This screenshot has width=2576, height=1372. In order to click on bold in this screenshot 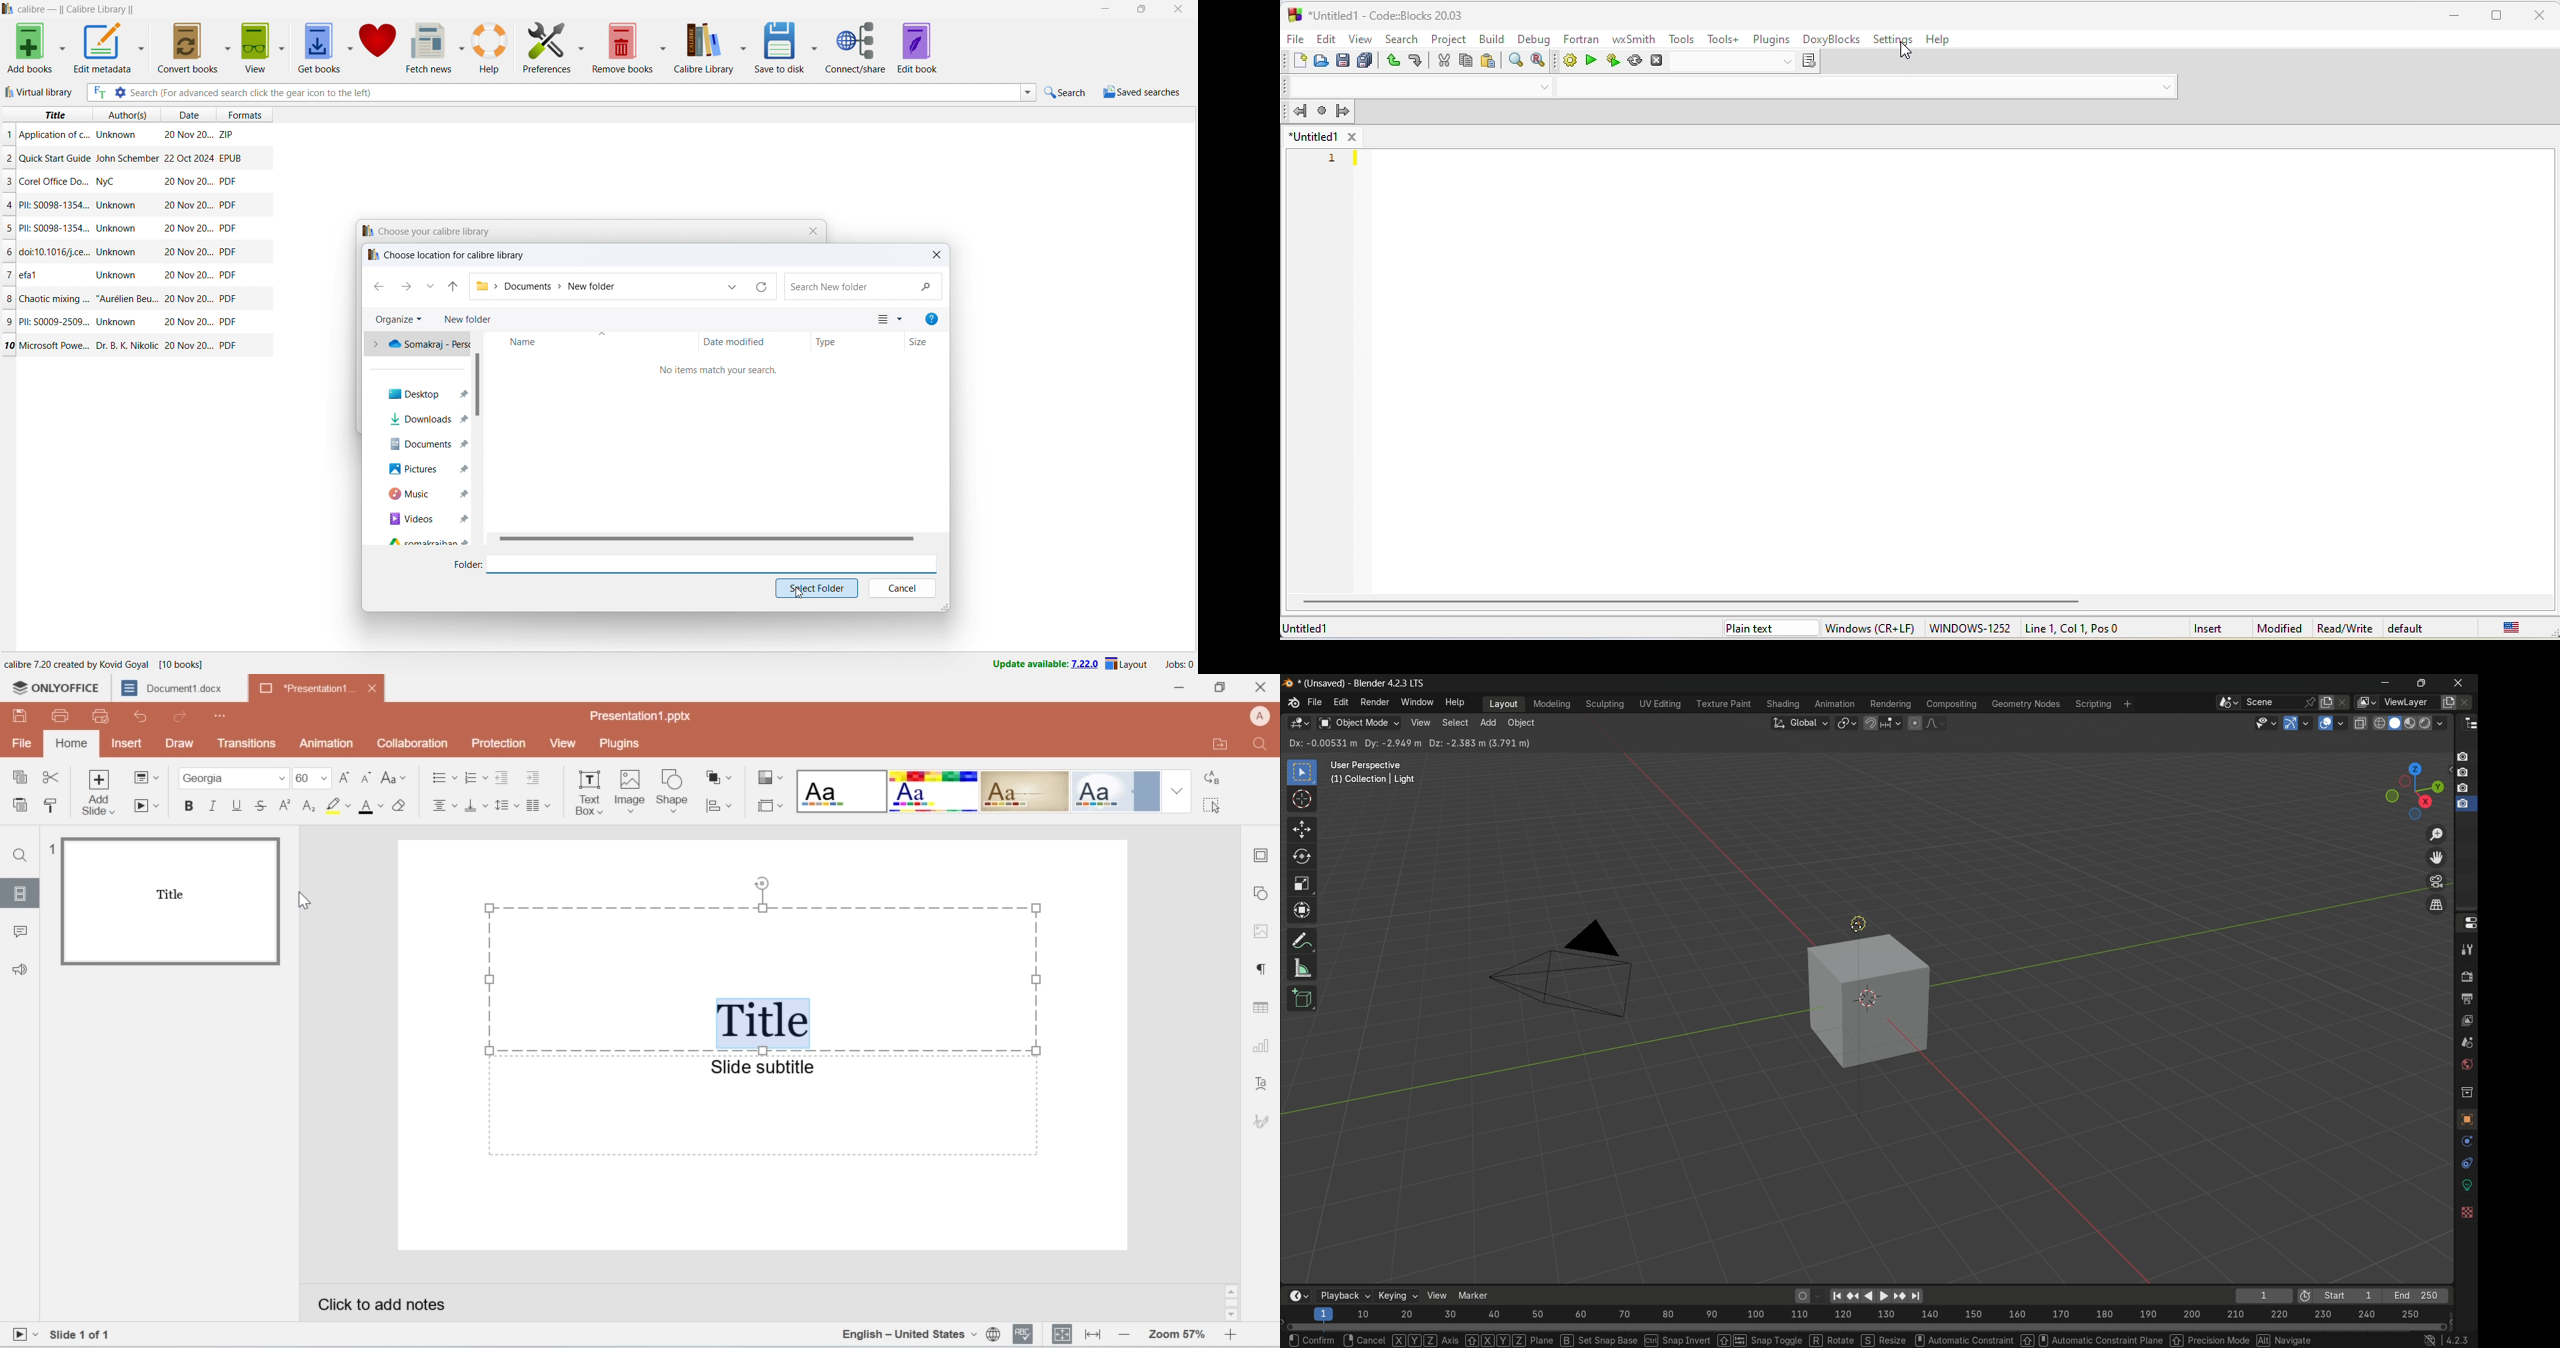, I will do `click(191, 806)`.